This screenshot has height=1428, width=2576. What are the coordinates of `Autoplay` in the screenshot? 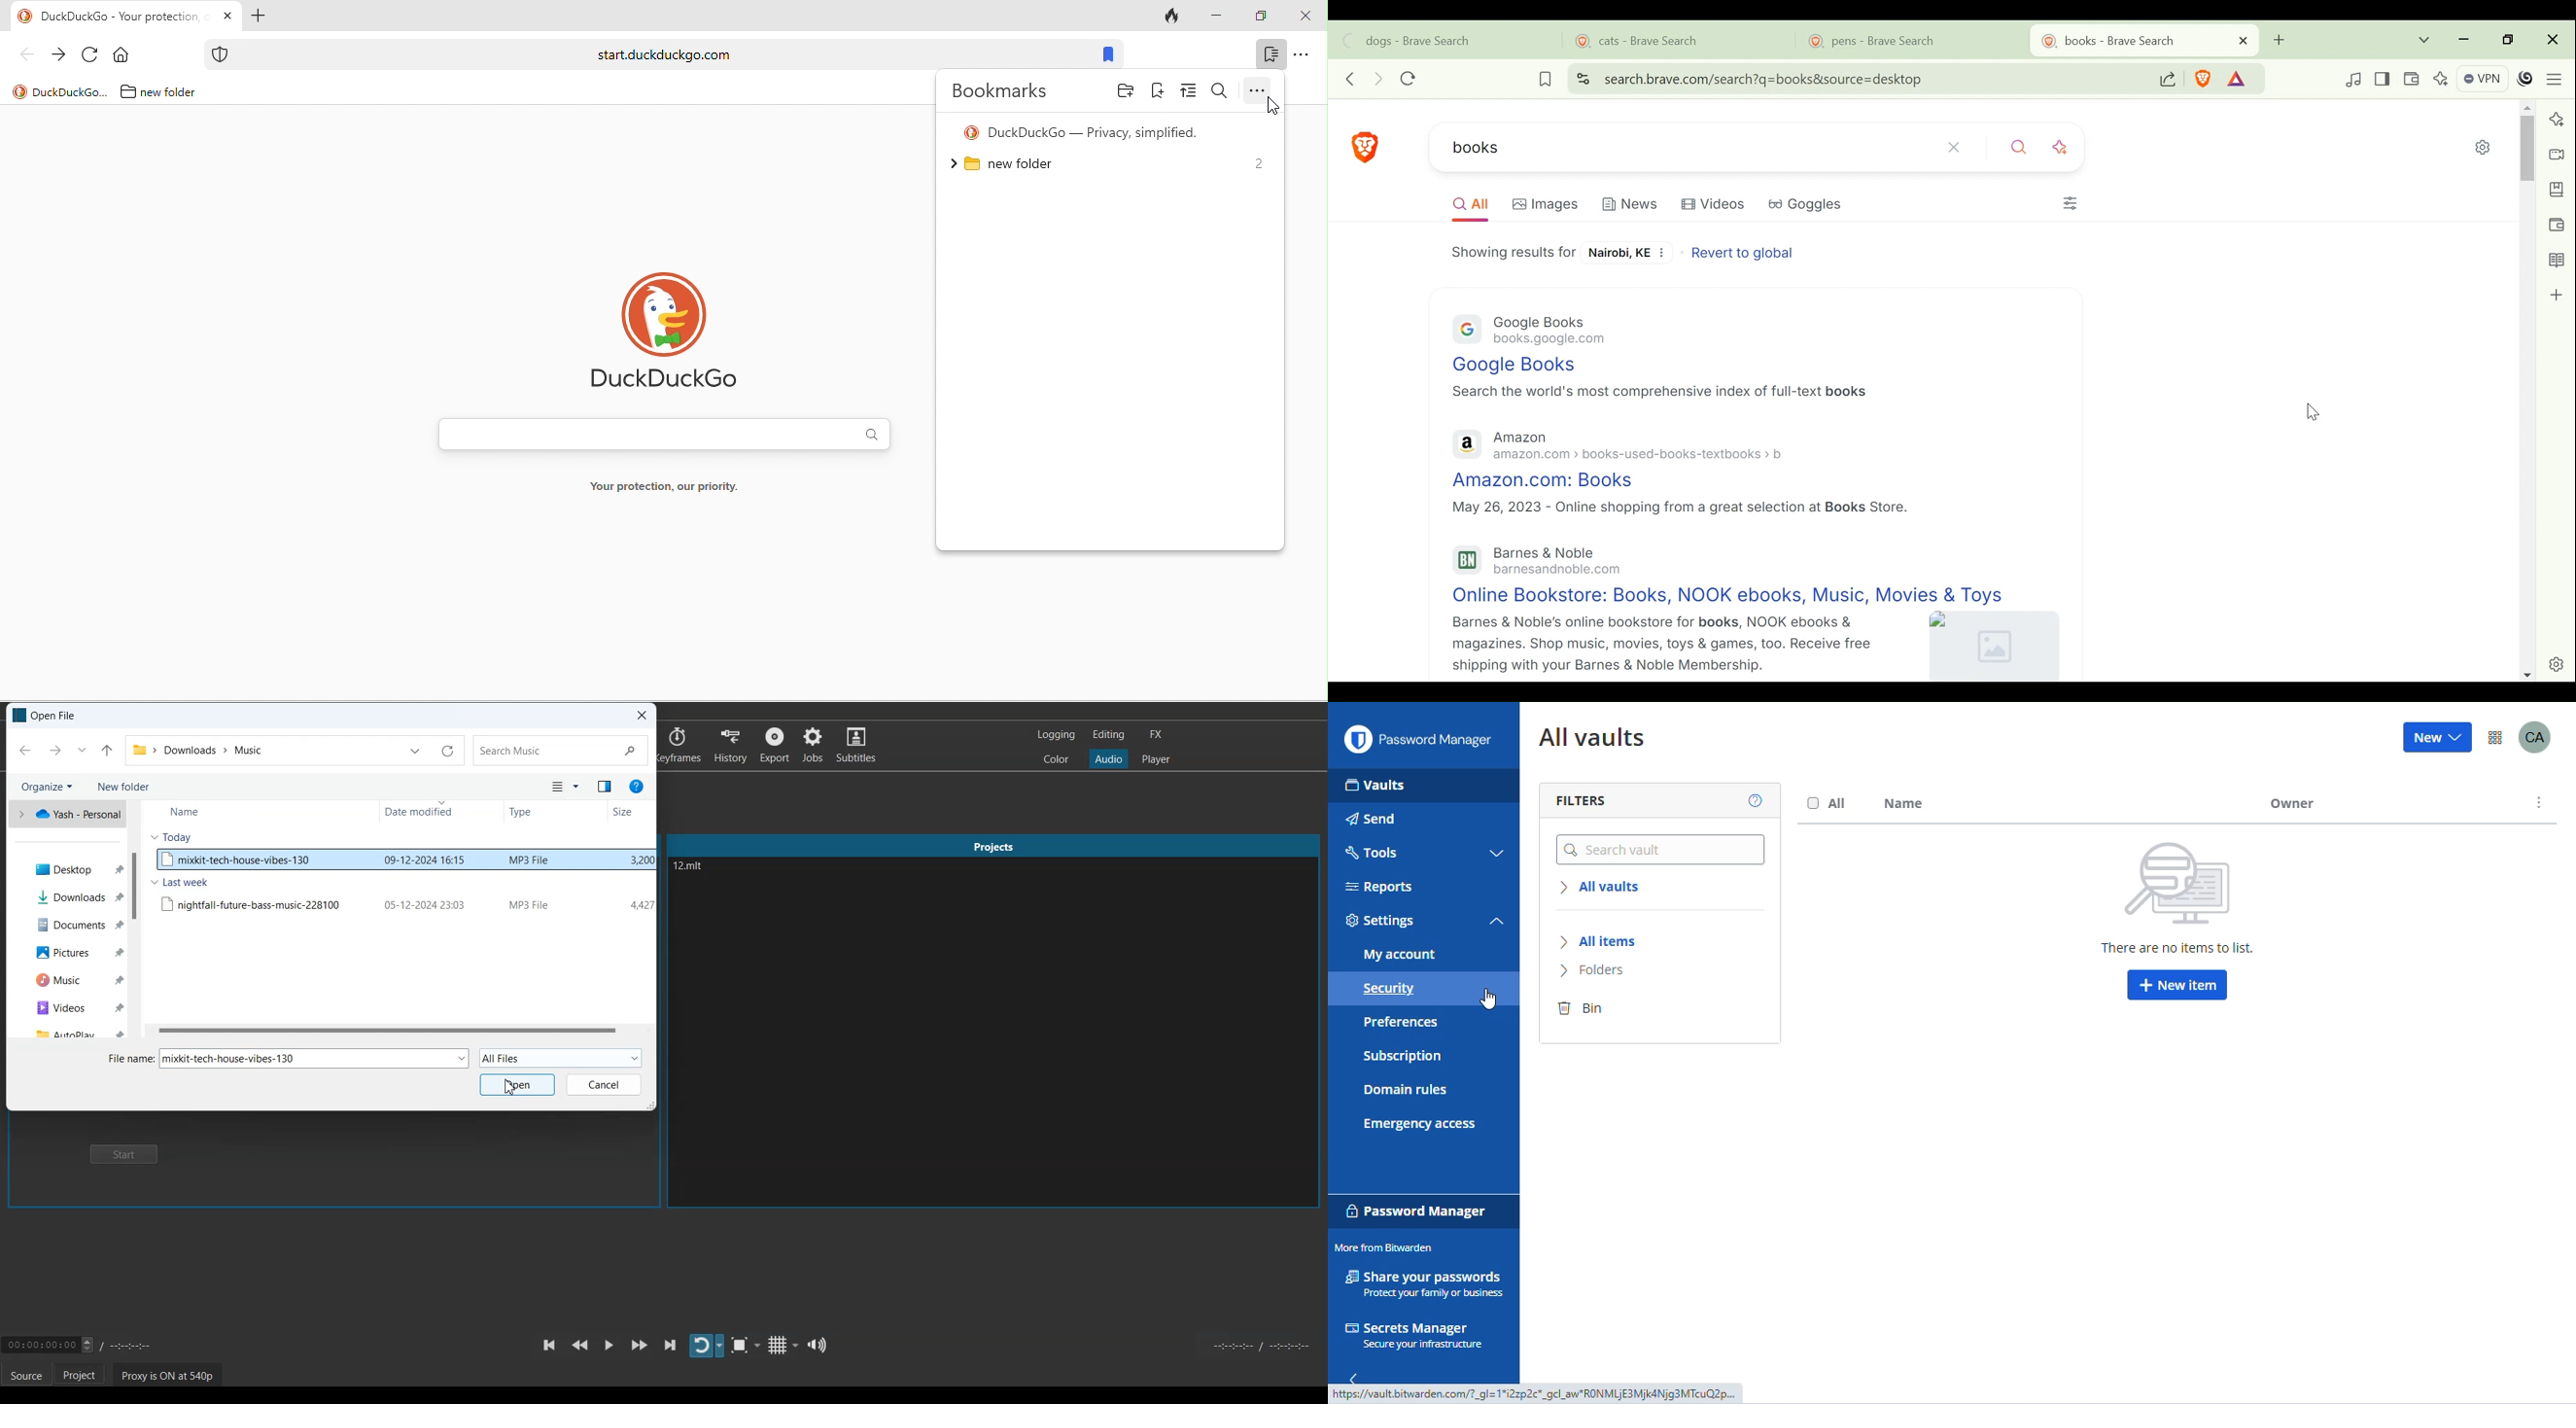 It's located at (66, 1031).